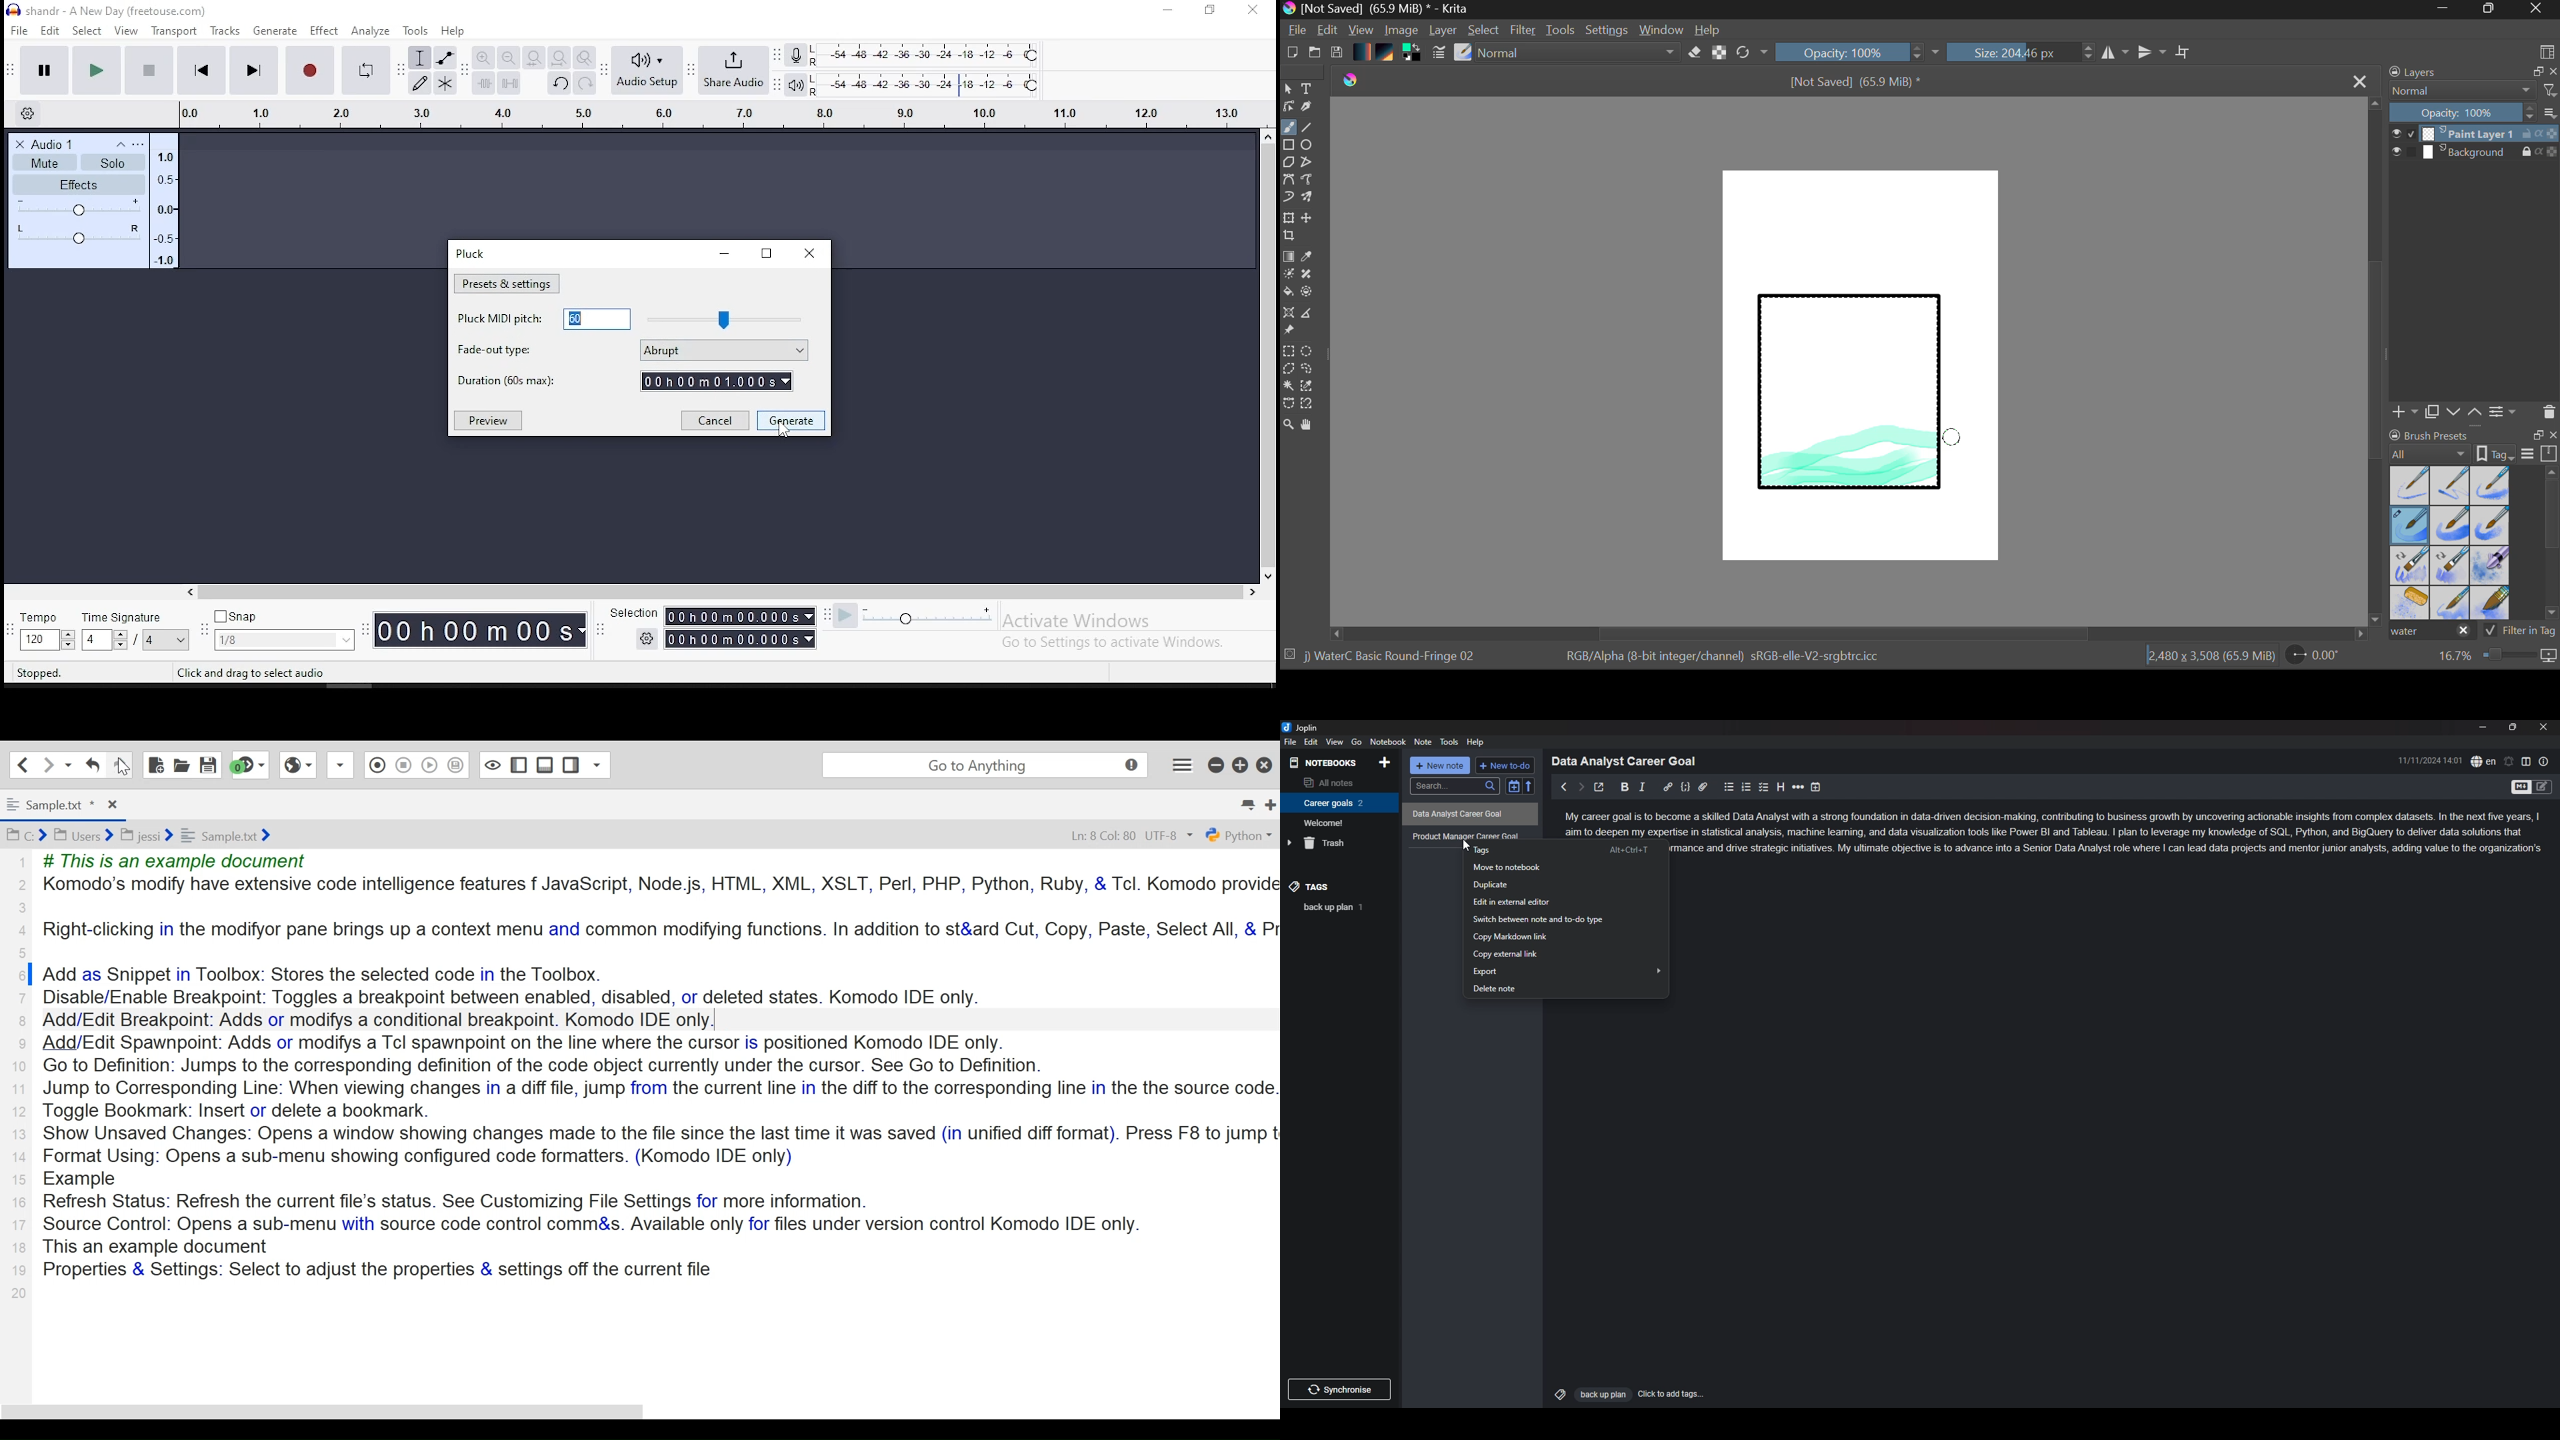  What do you see at coordinates (1663, 30) in the screenshot?
I see `Window` at bounding box center [1663, 30].